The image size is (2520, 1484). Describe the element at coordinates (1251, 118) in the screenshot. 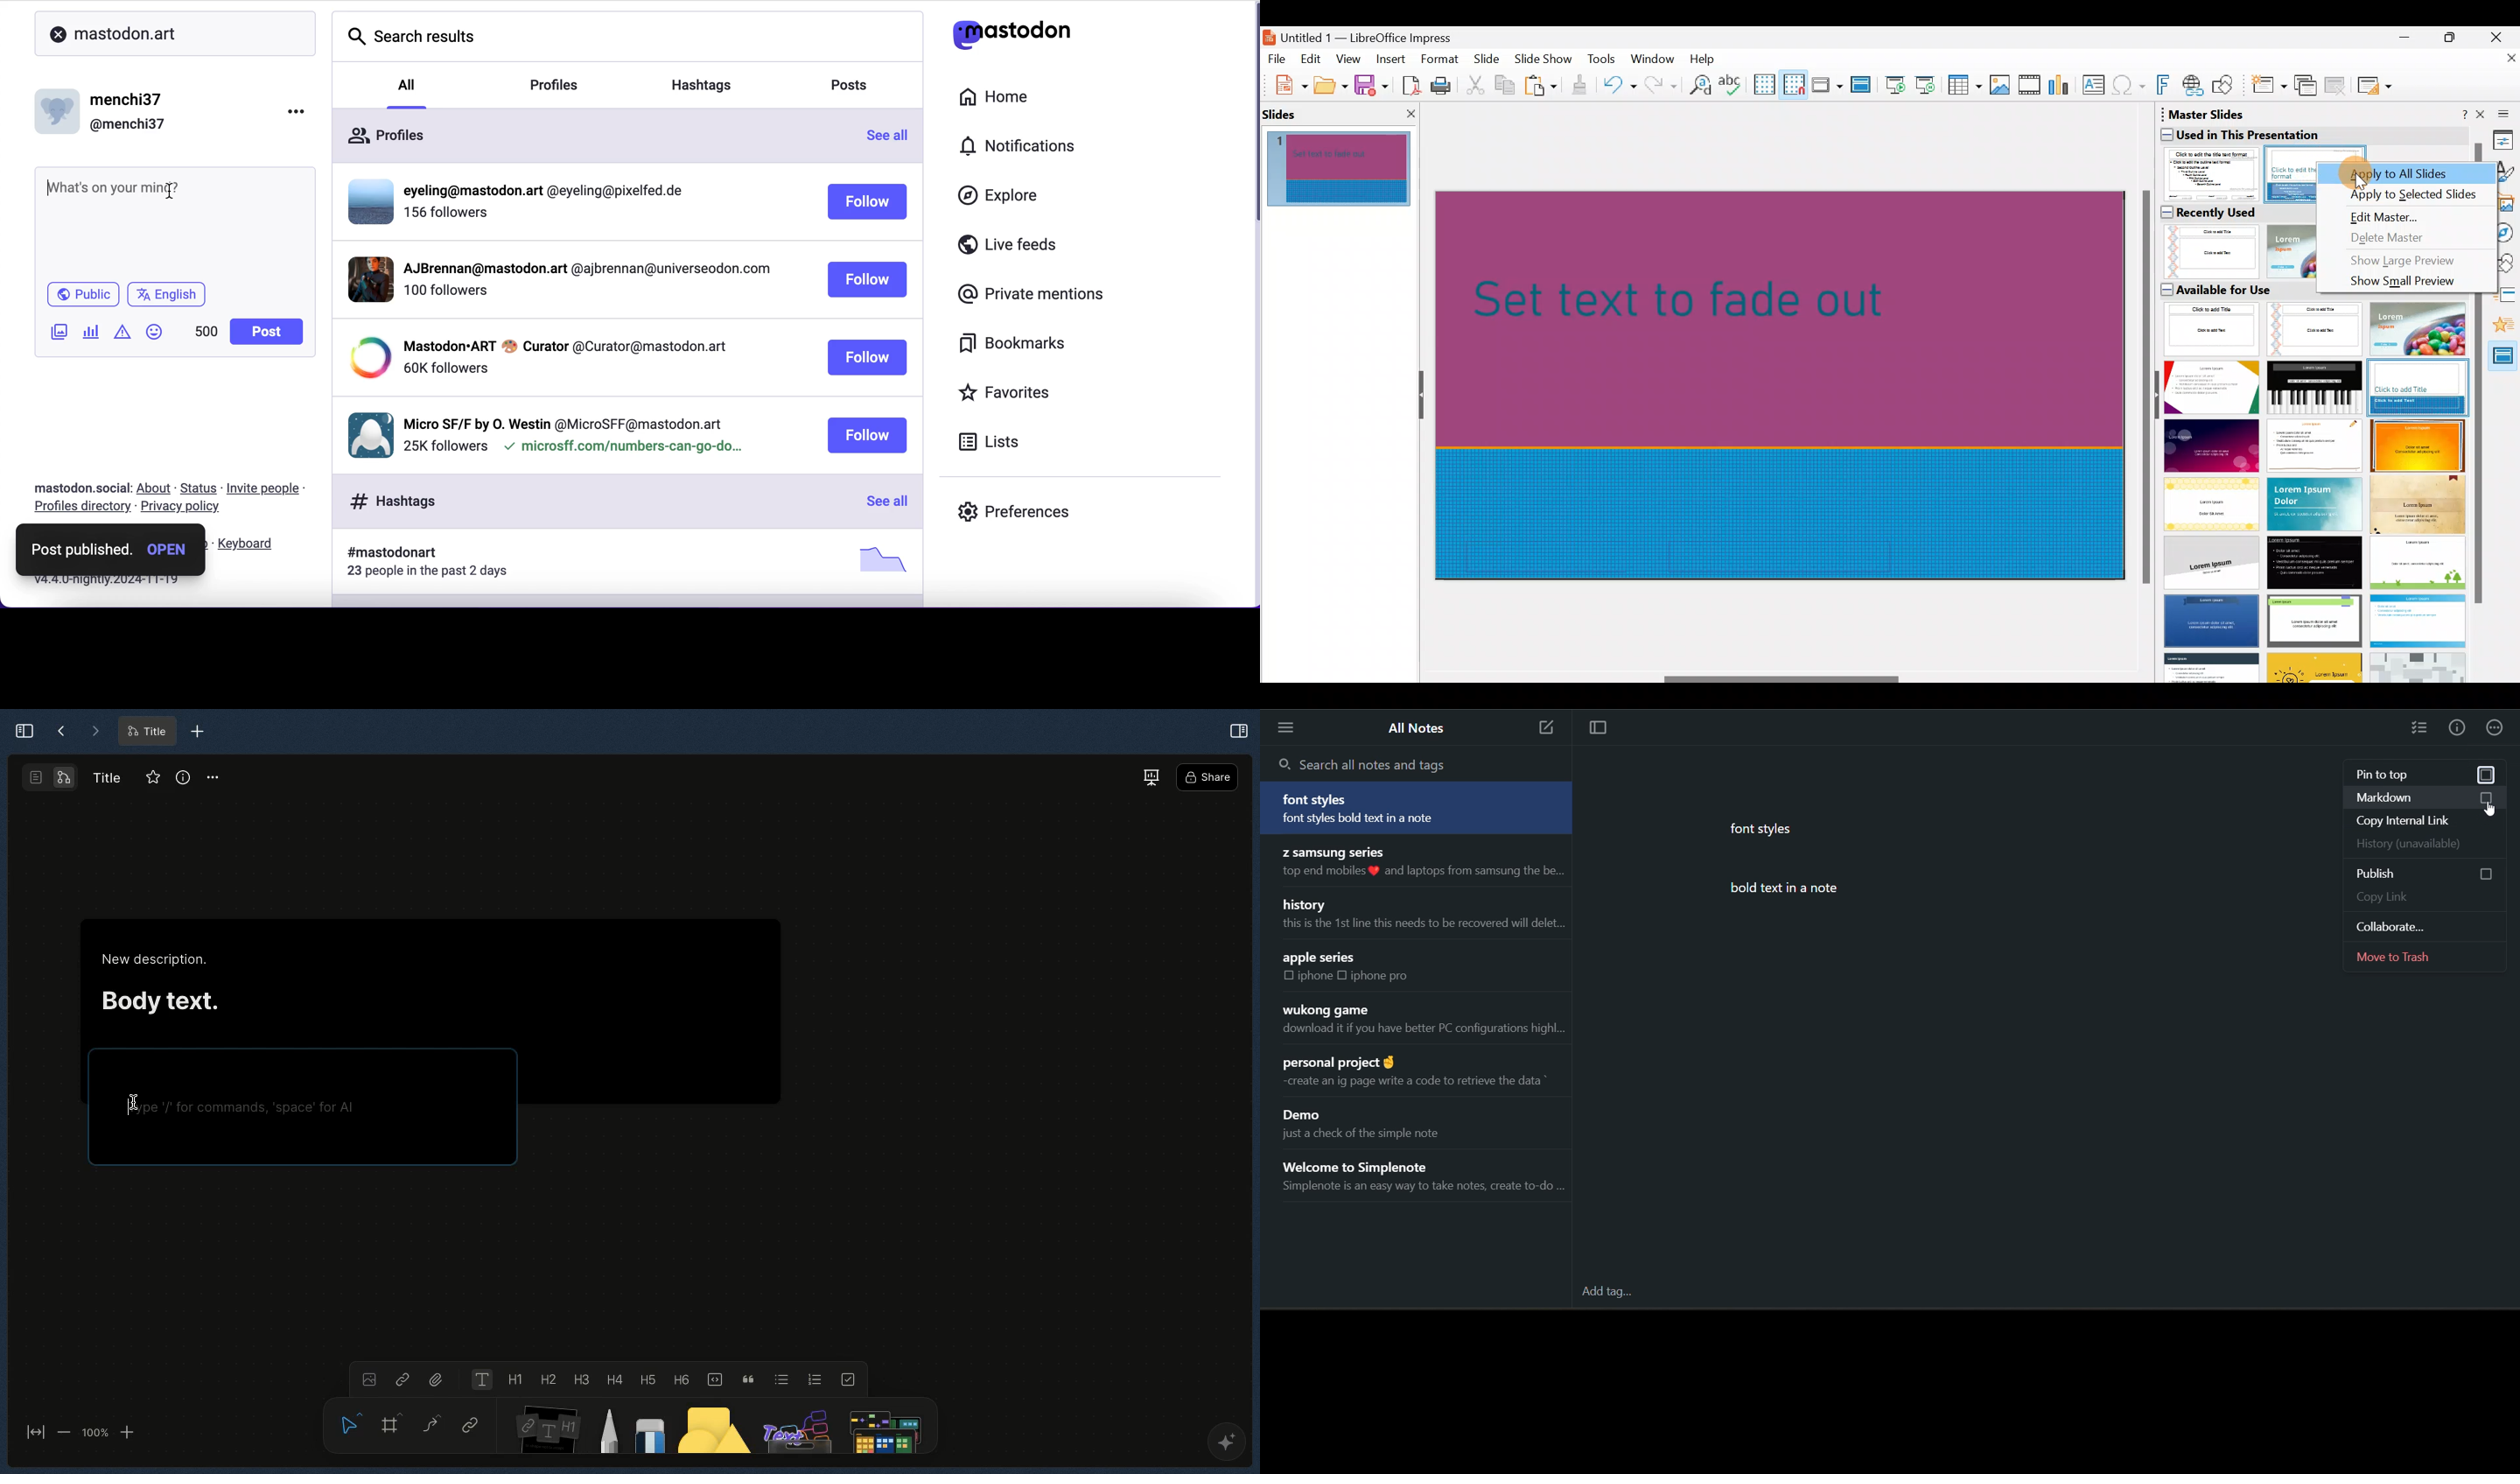

I see `scroll bar` at that location.